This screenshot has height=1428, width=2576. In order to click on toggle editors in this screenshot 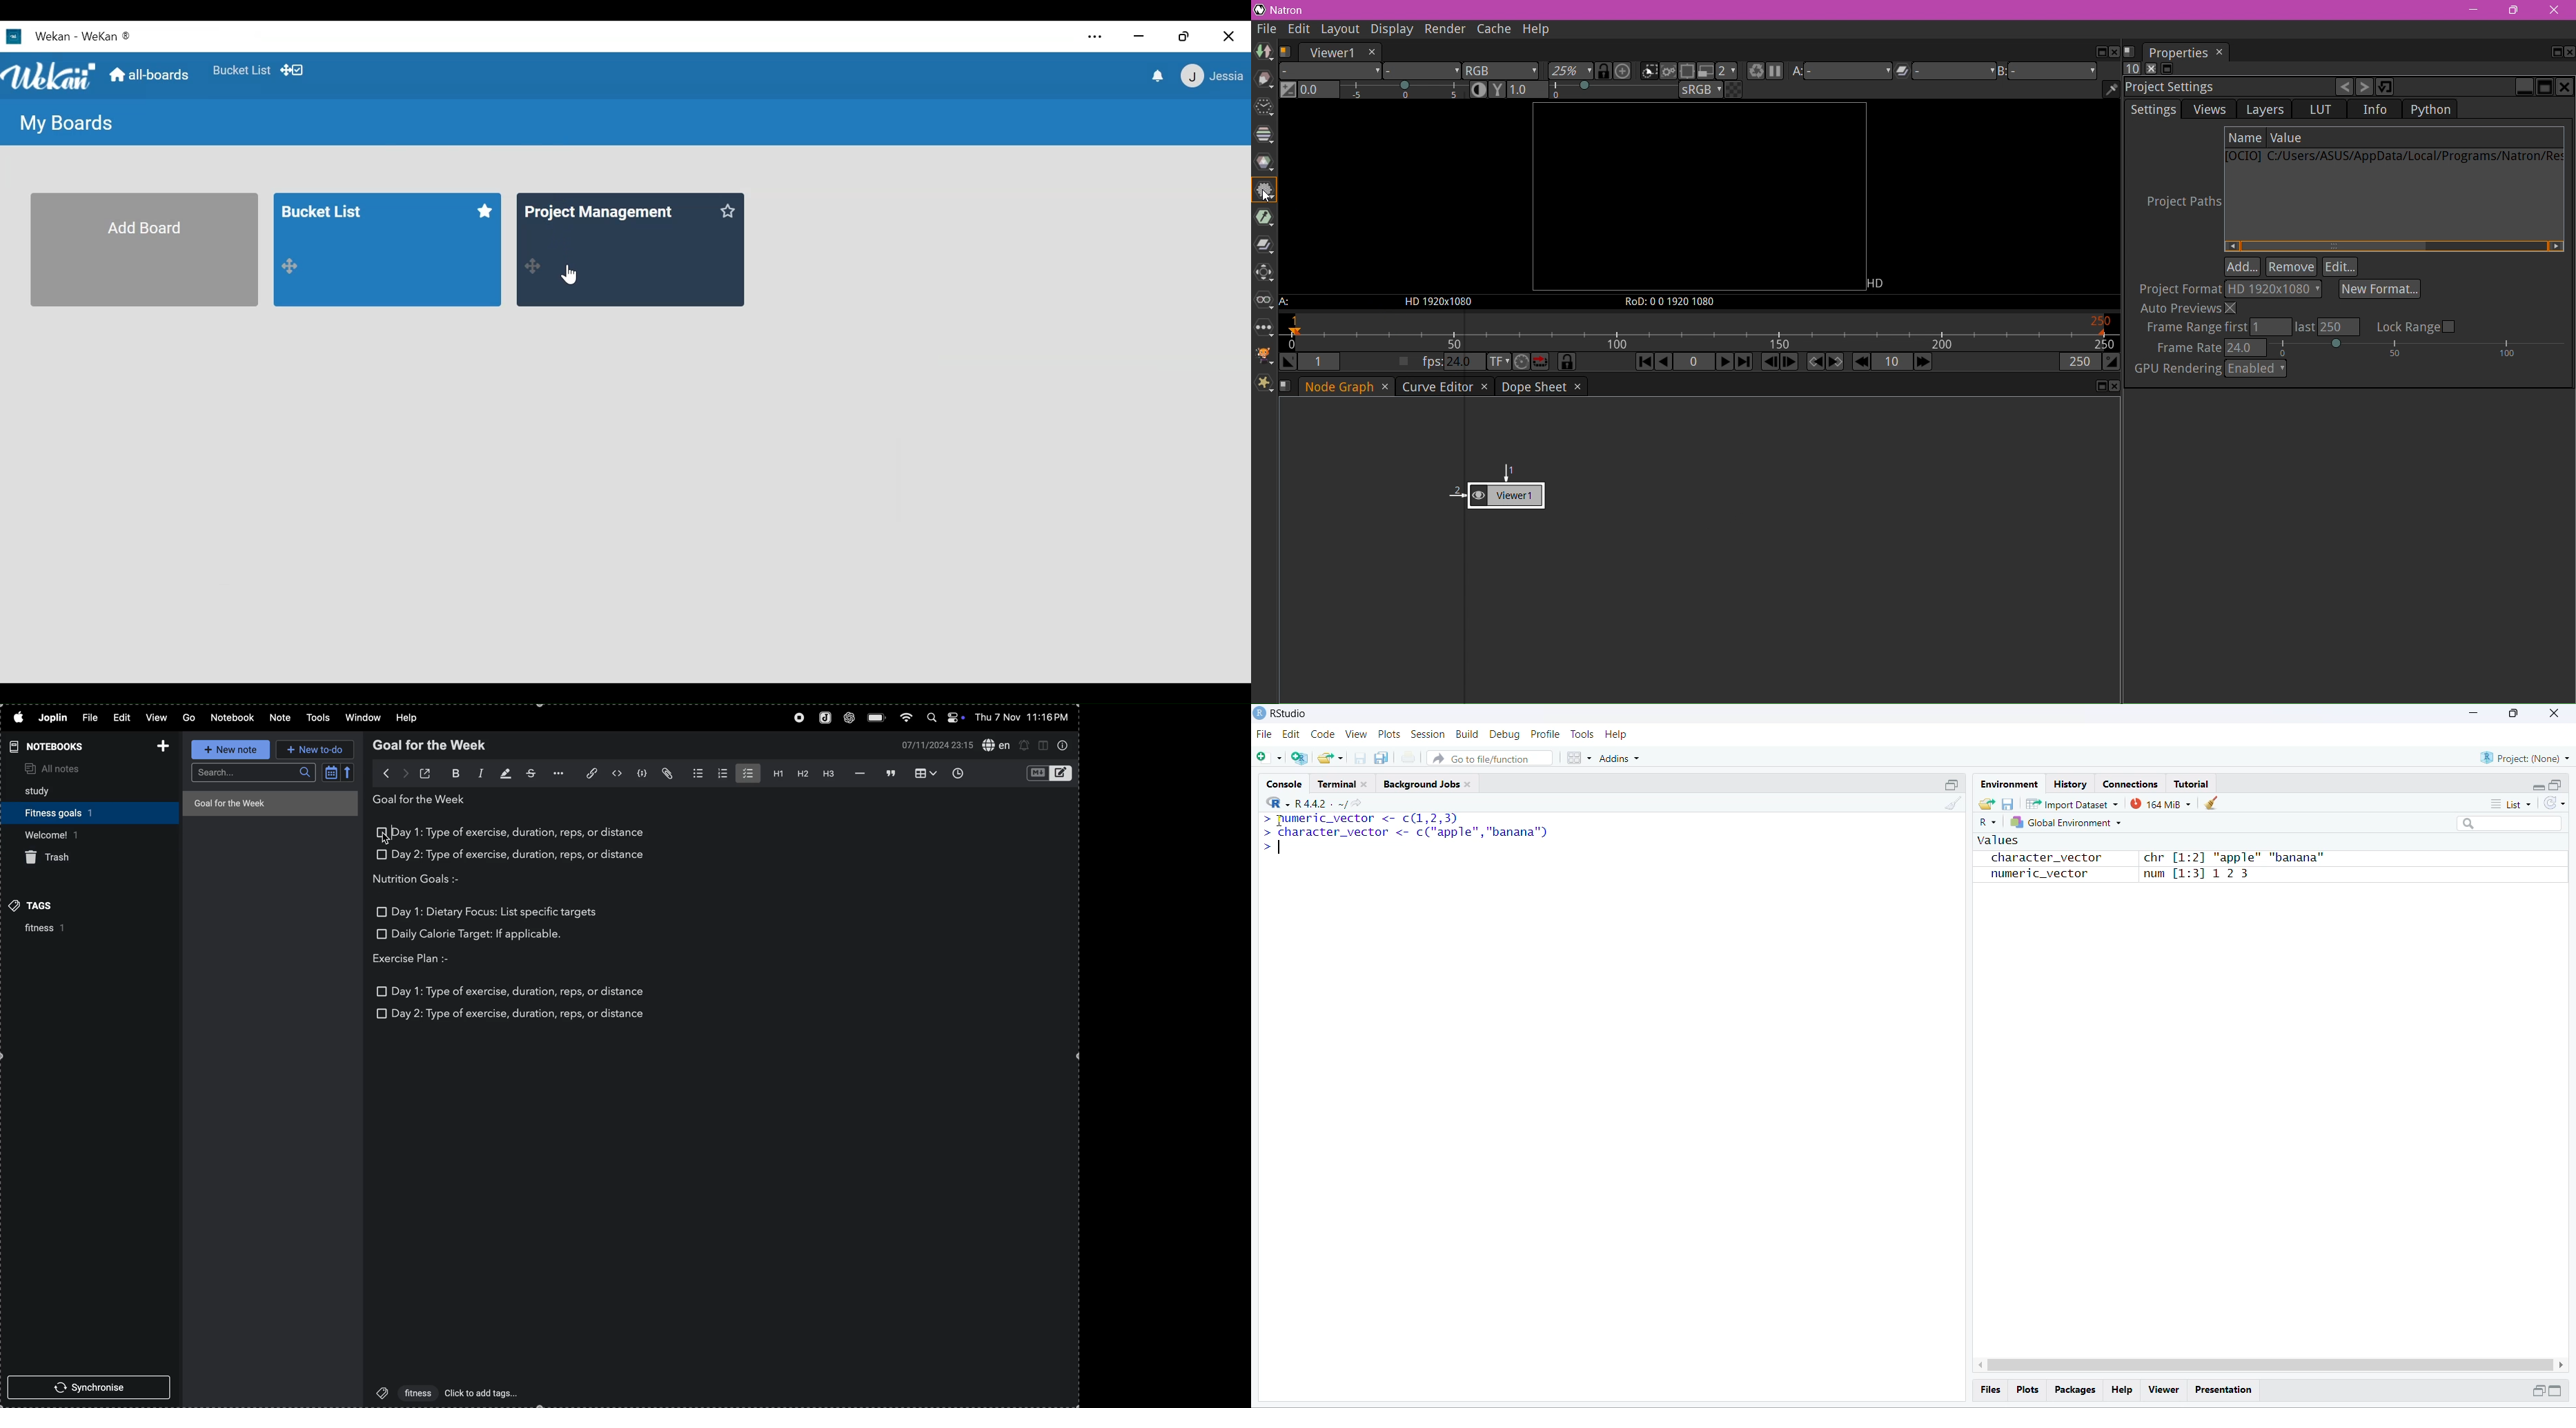, I will do `click(1047, 773)`.